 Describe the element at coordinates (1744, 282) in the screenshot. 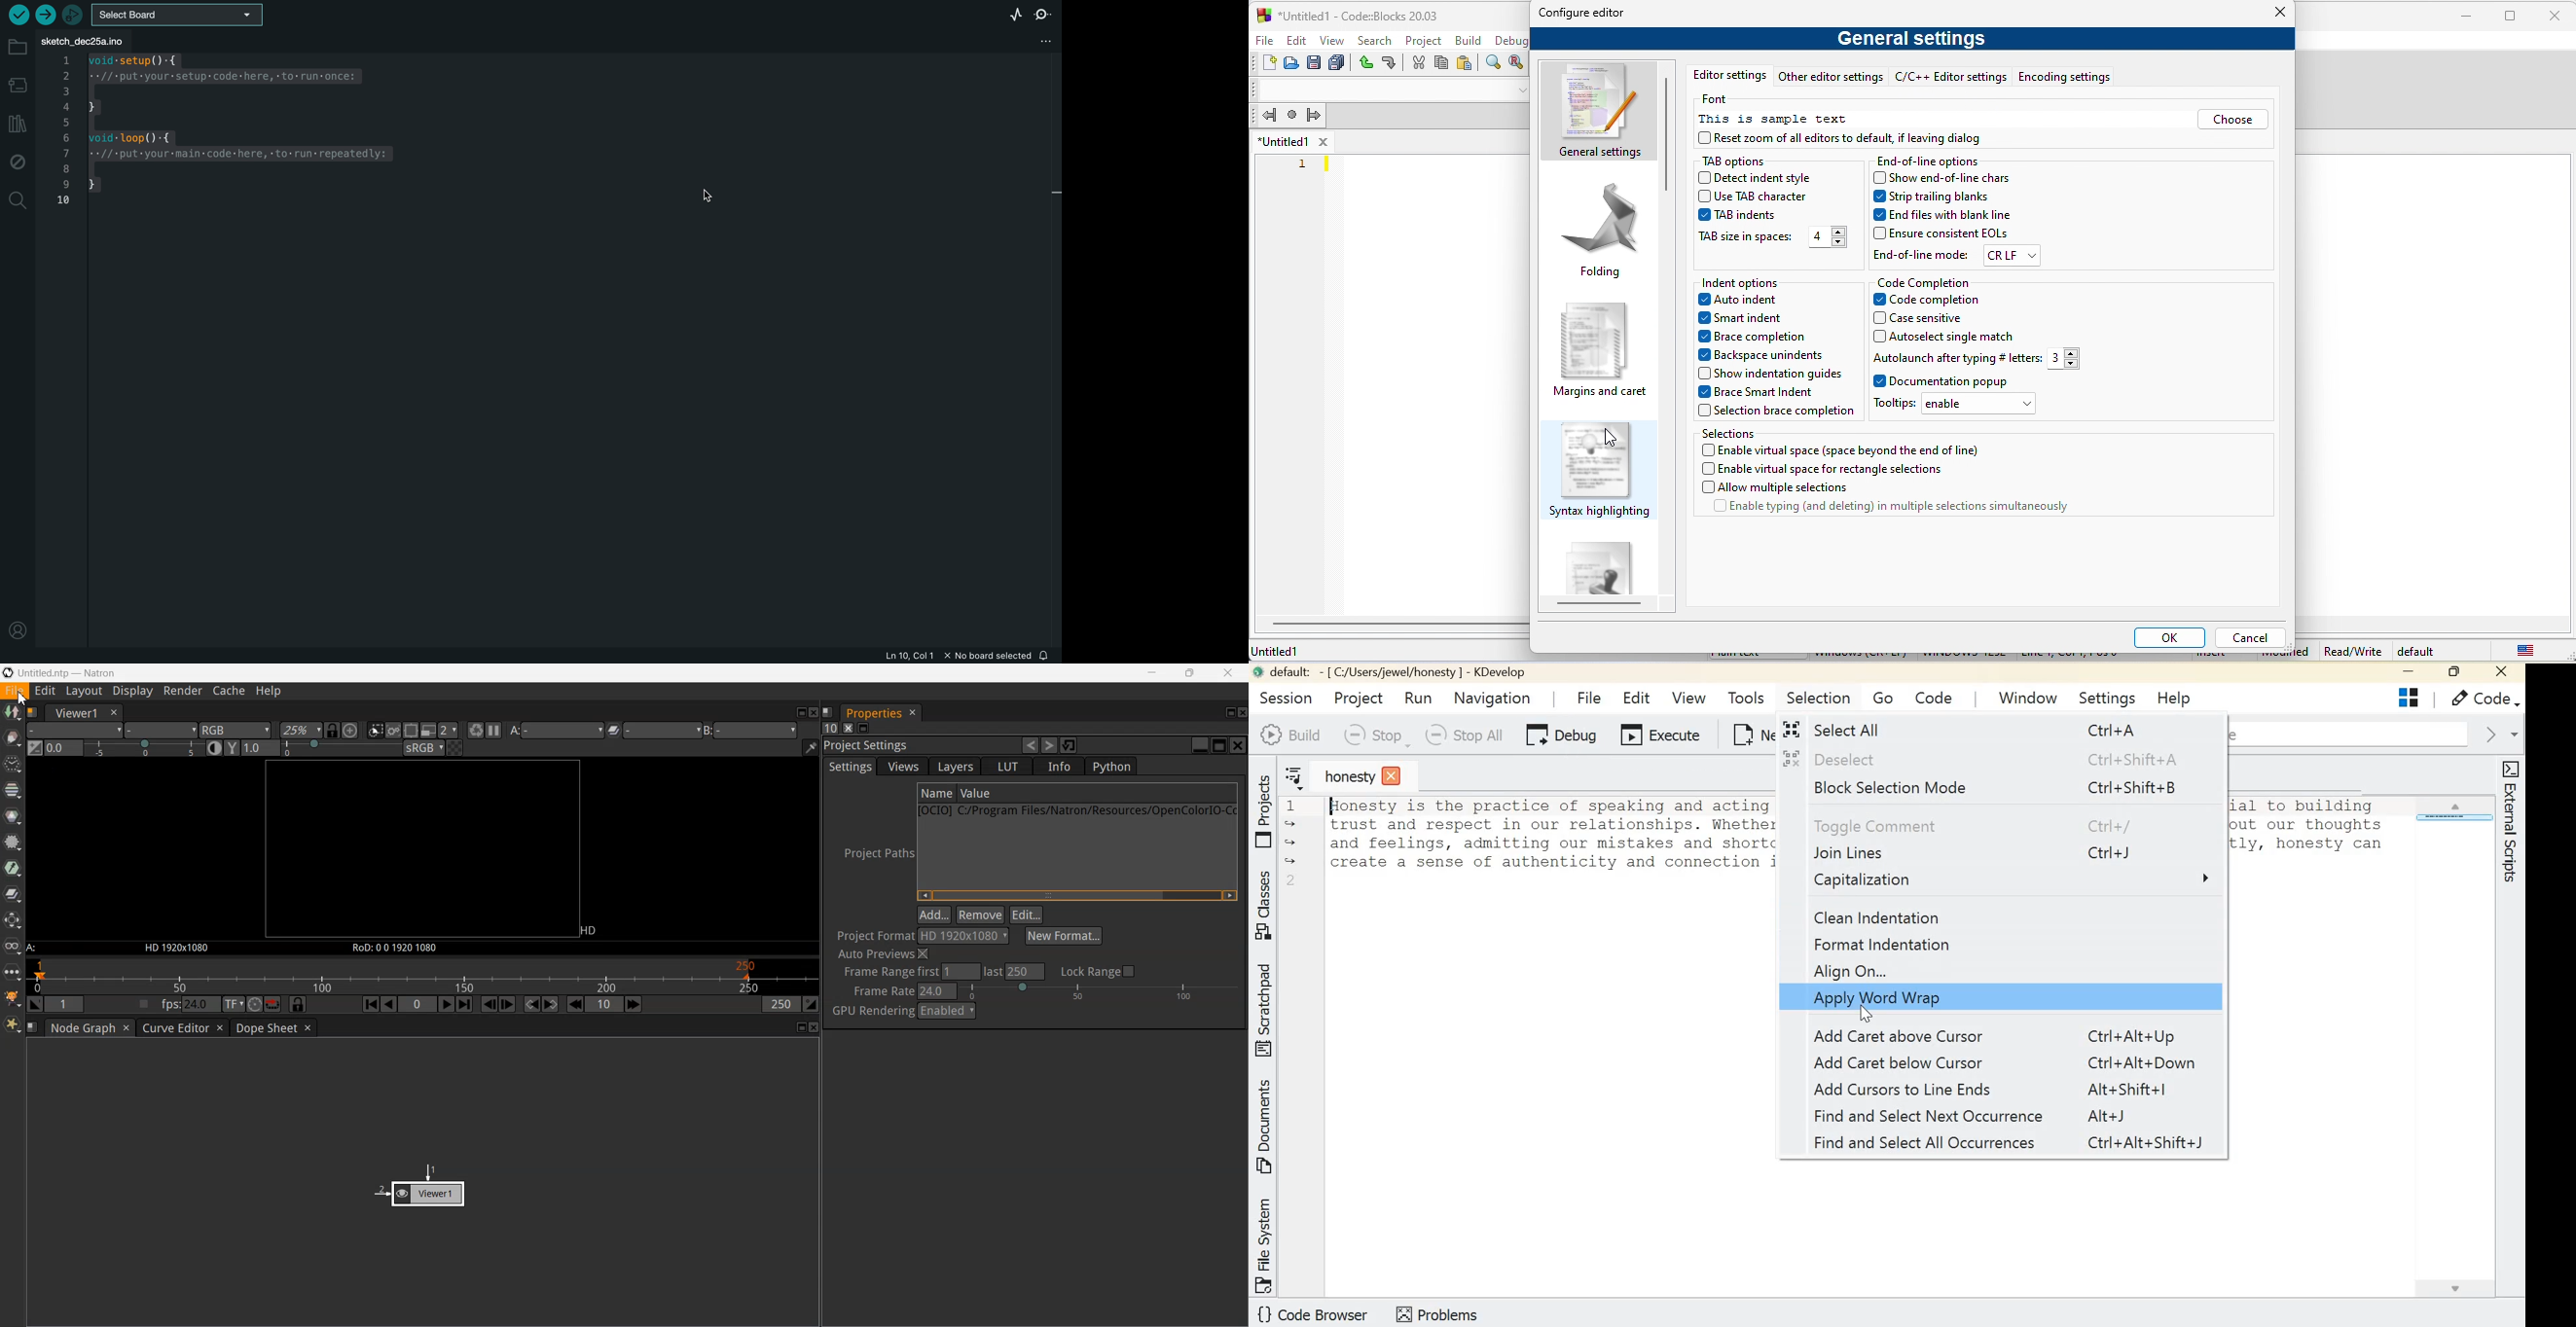

I see `indent option` at that location.